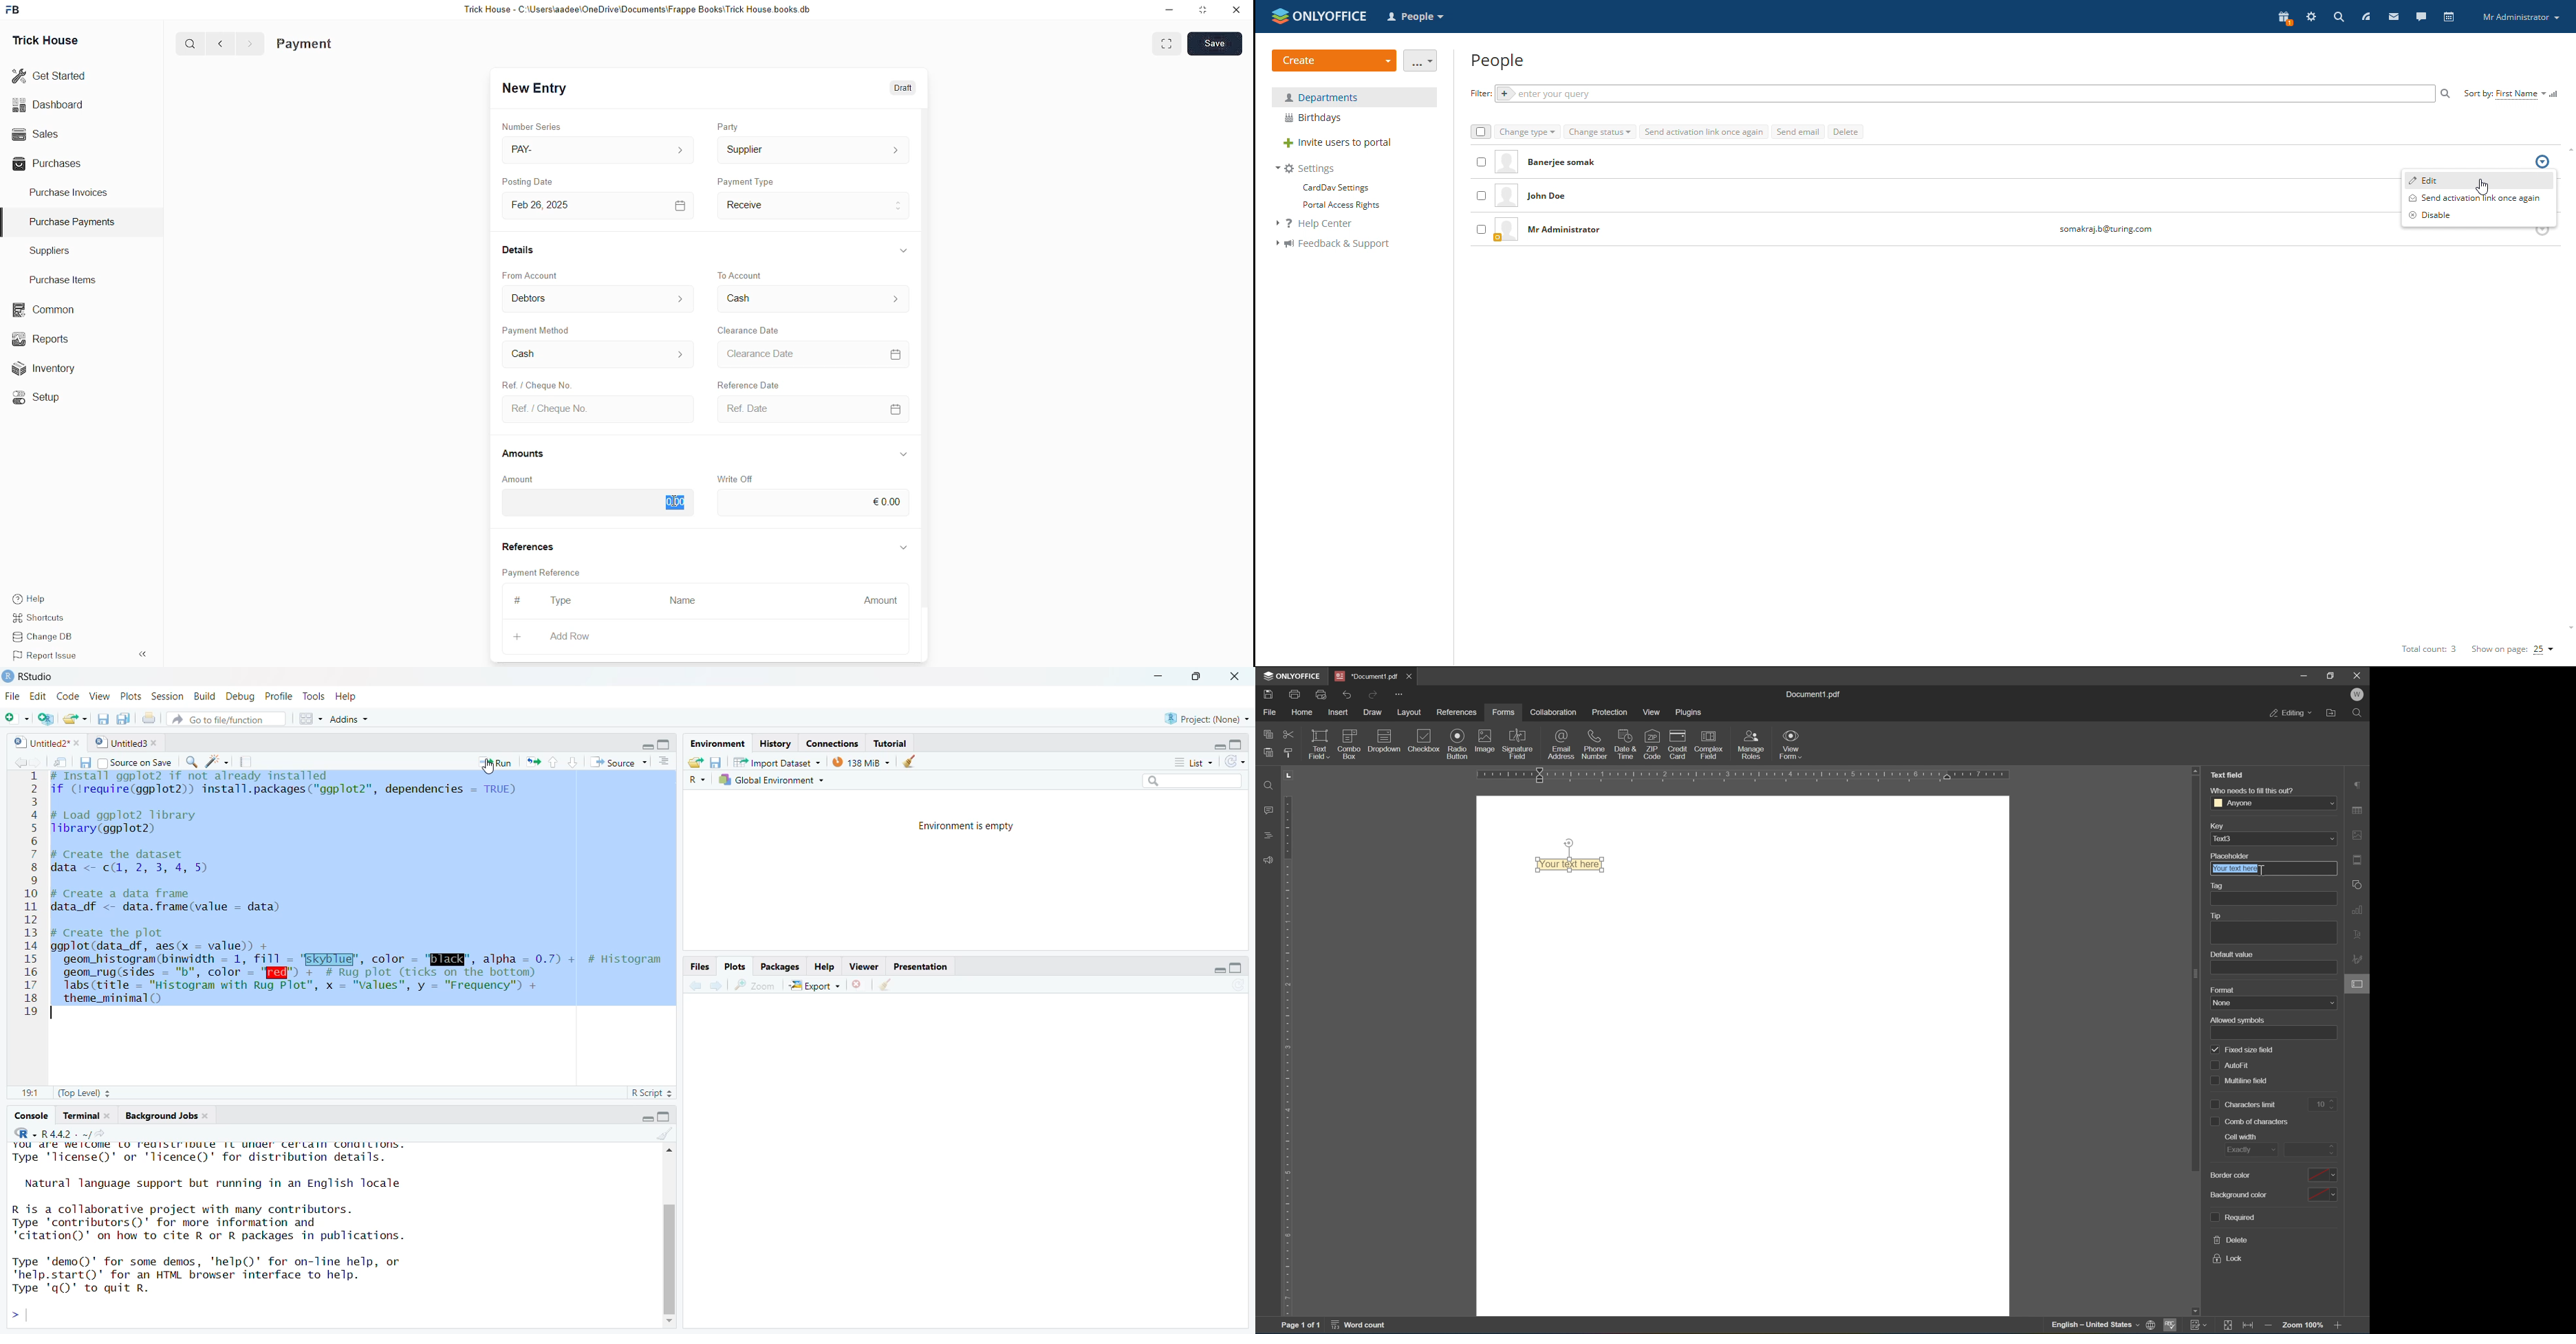 The height and width of the screenshot is (1344, 2576). I want to click on Purchase Invoices, so click(67, 194).